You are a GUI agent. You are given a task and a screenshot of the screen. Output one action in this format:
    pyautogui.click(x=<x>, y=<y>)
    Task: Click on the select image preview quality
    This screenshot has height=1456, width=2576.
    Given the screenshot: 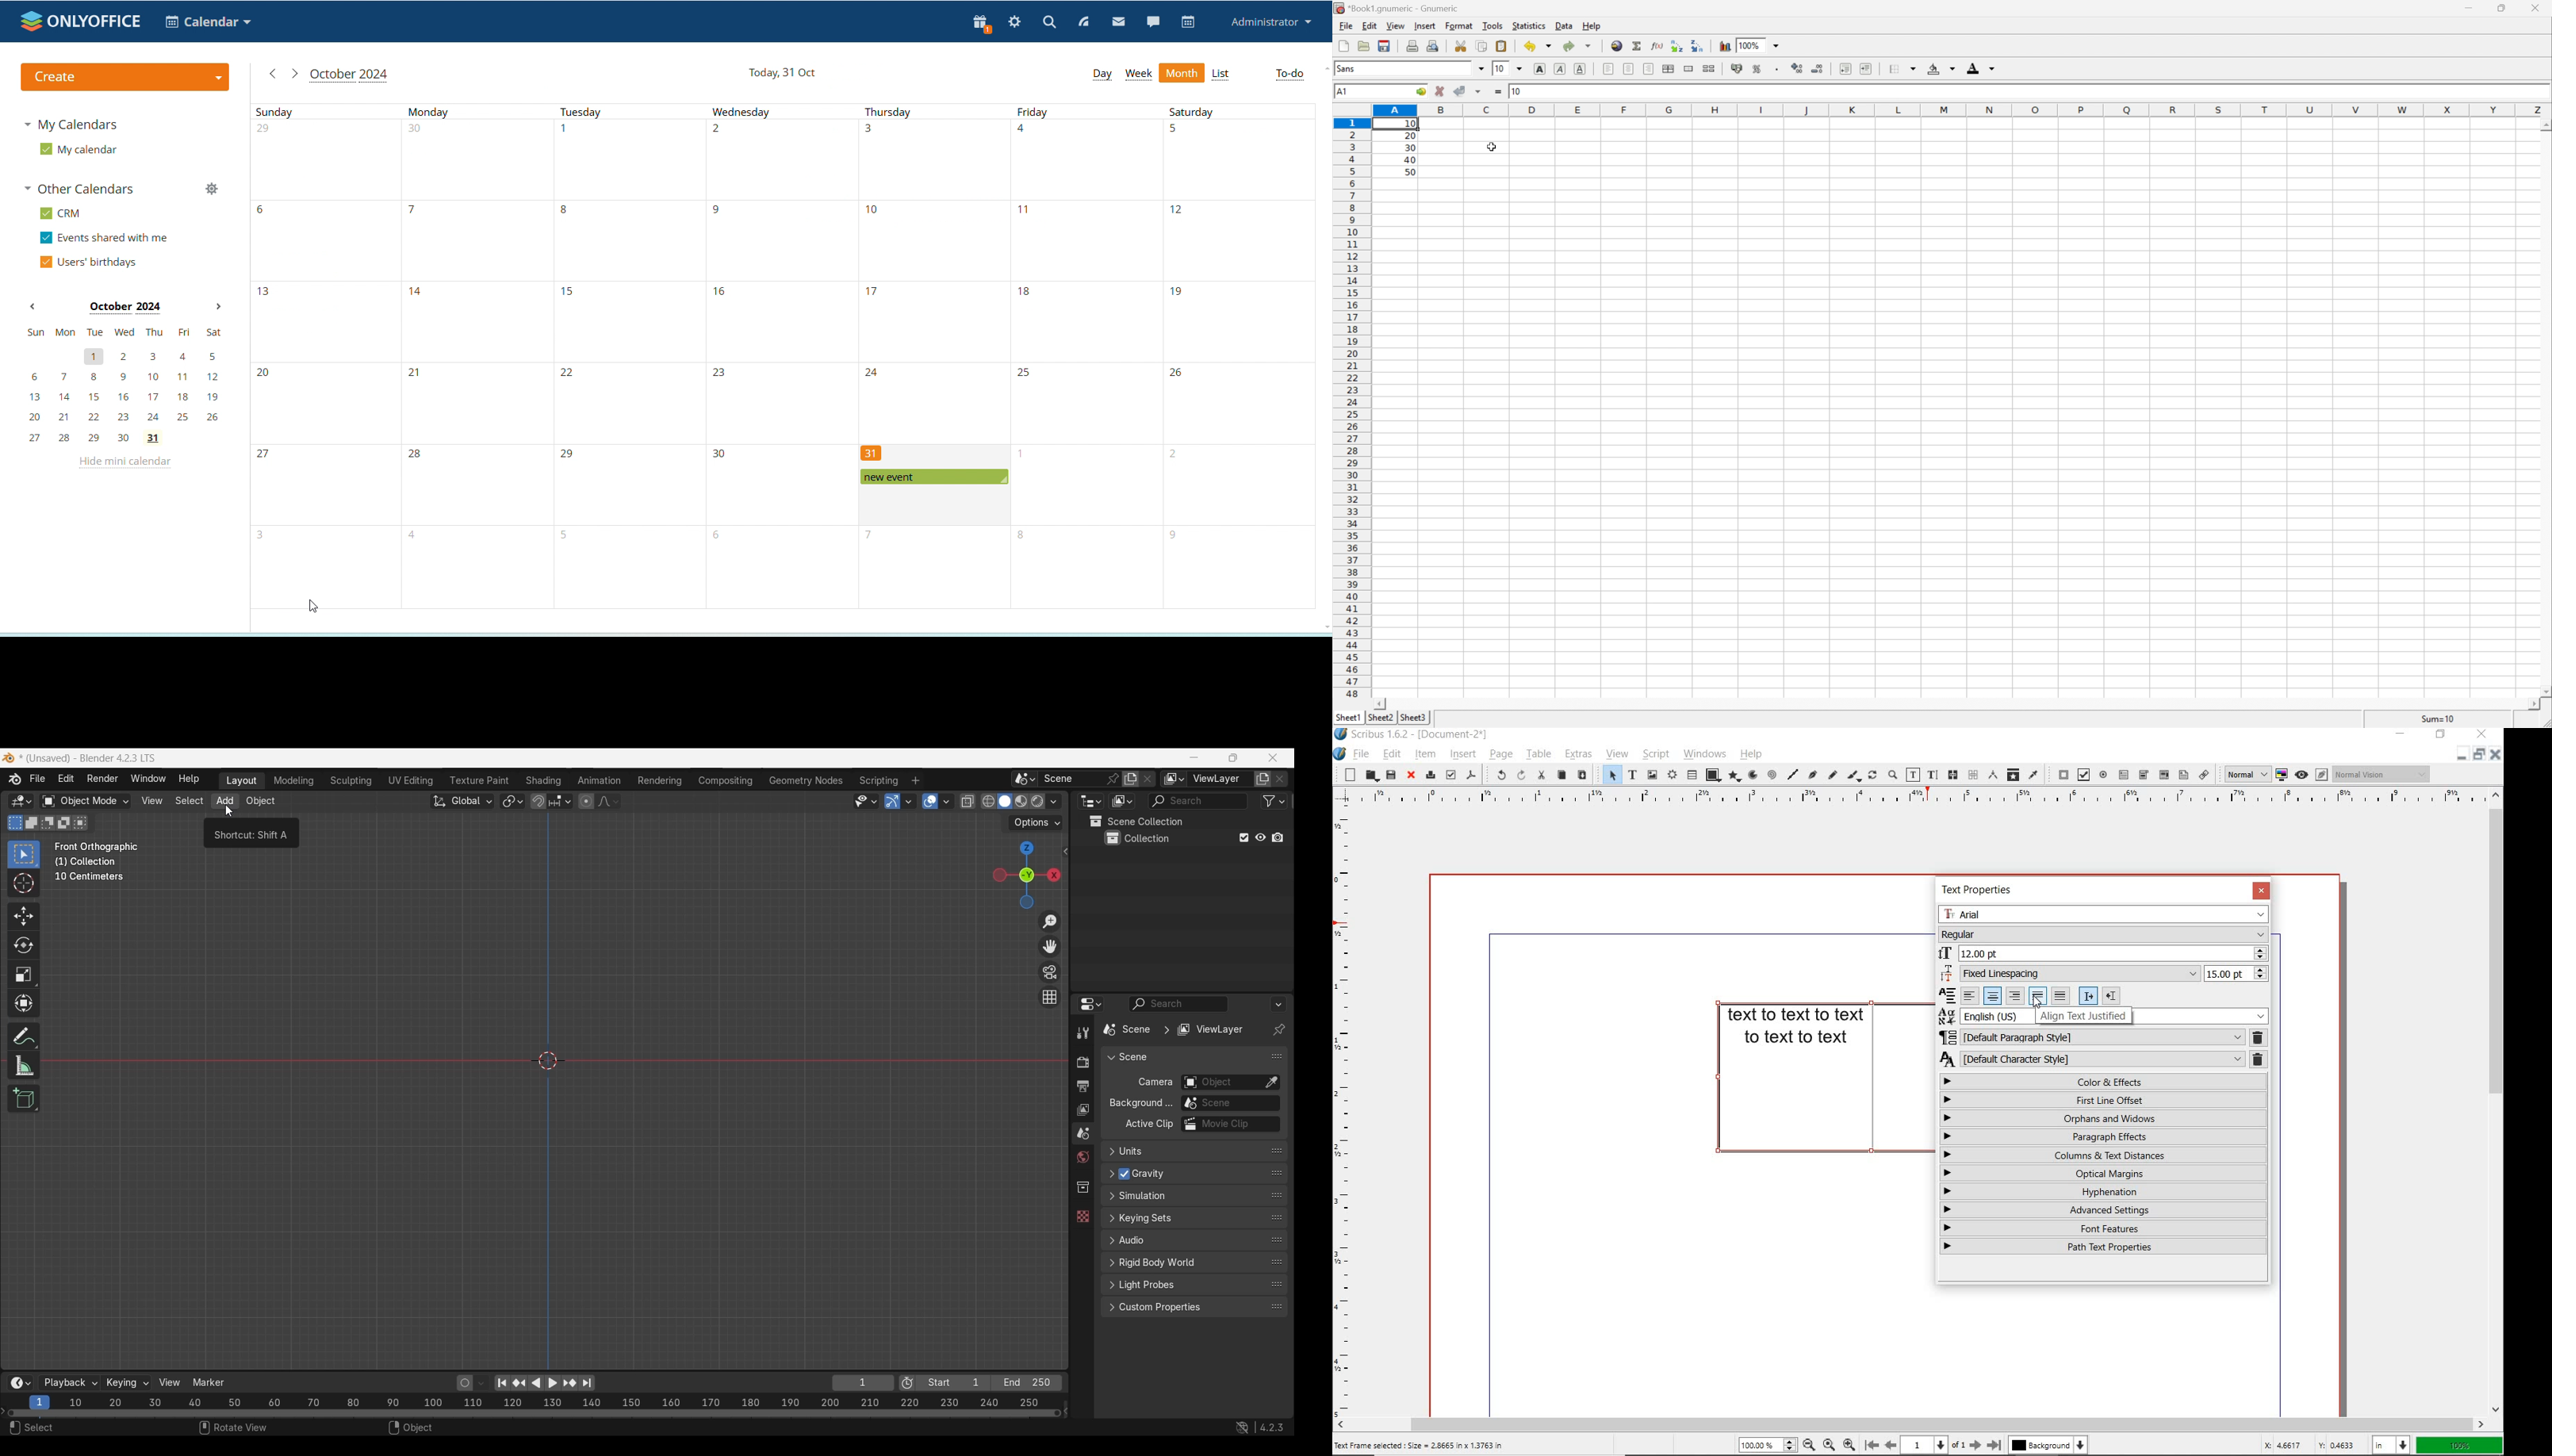 What is the action you would take?
    pyautogui.click(x=2243, y=773)
    